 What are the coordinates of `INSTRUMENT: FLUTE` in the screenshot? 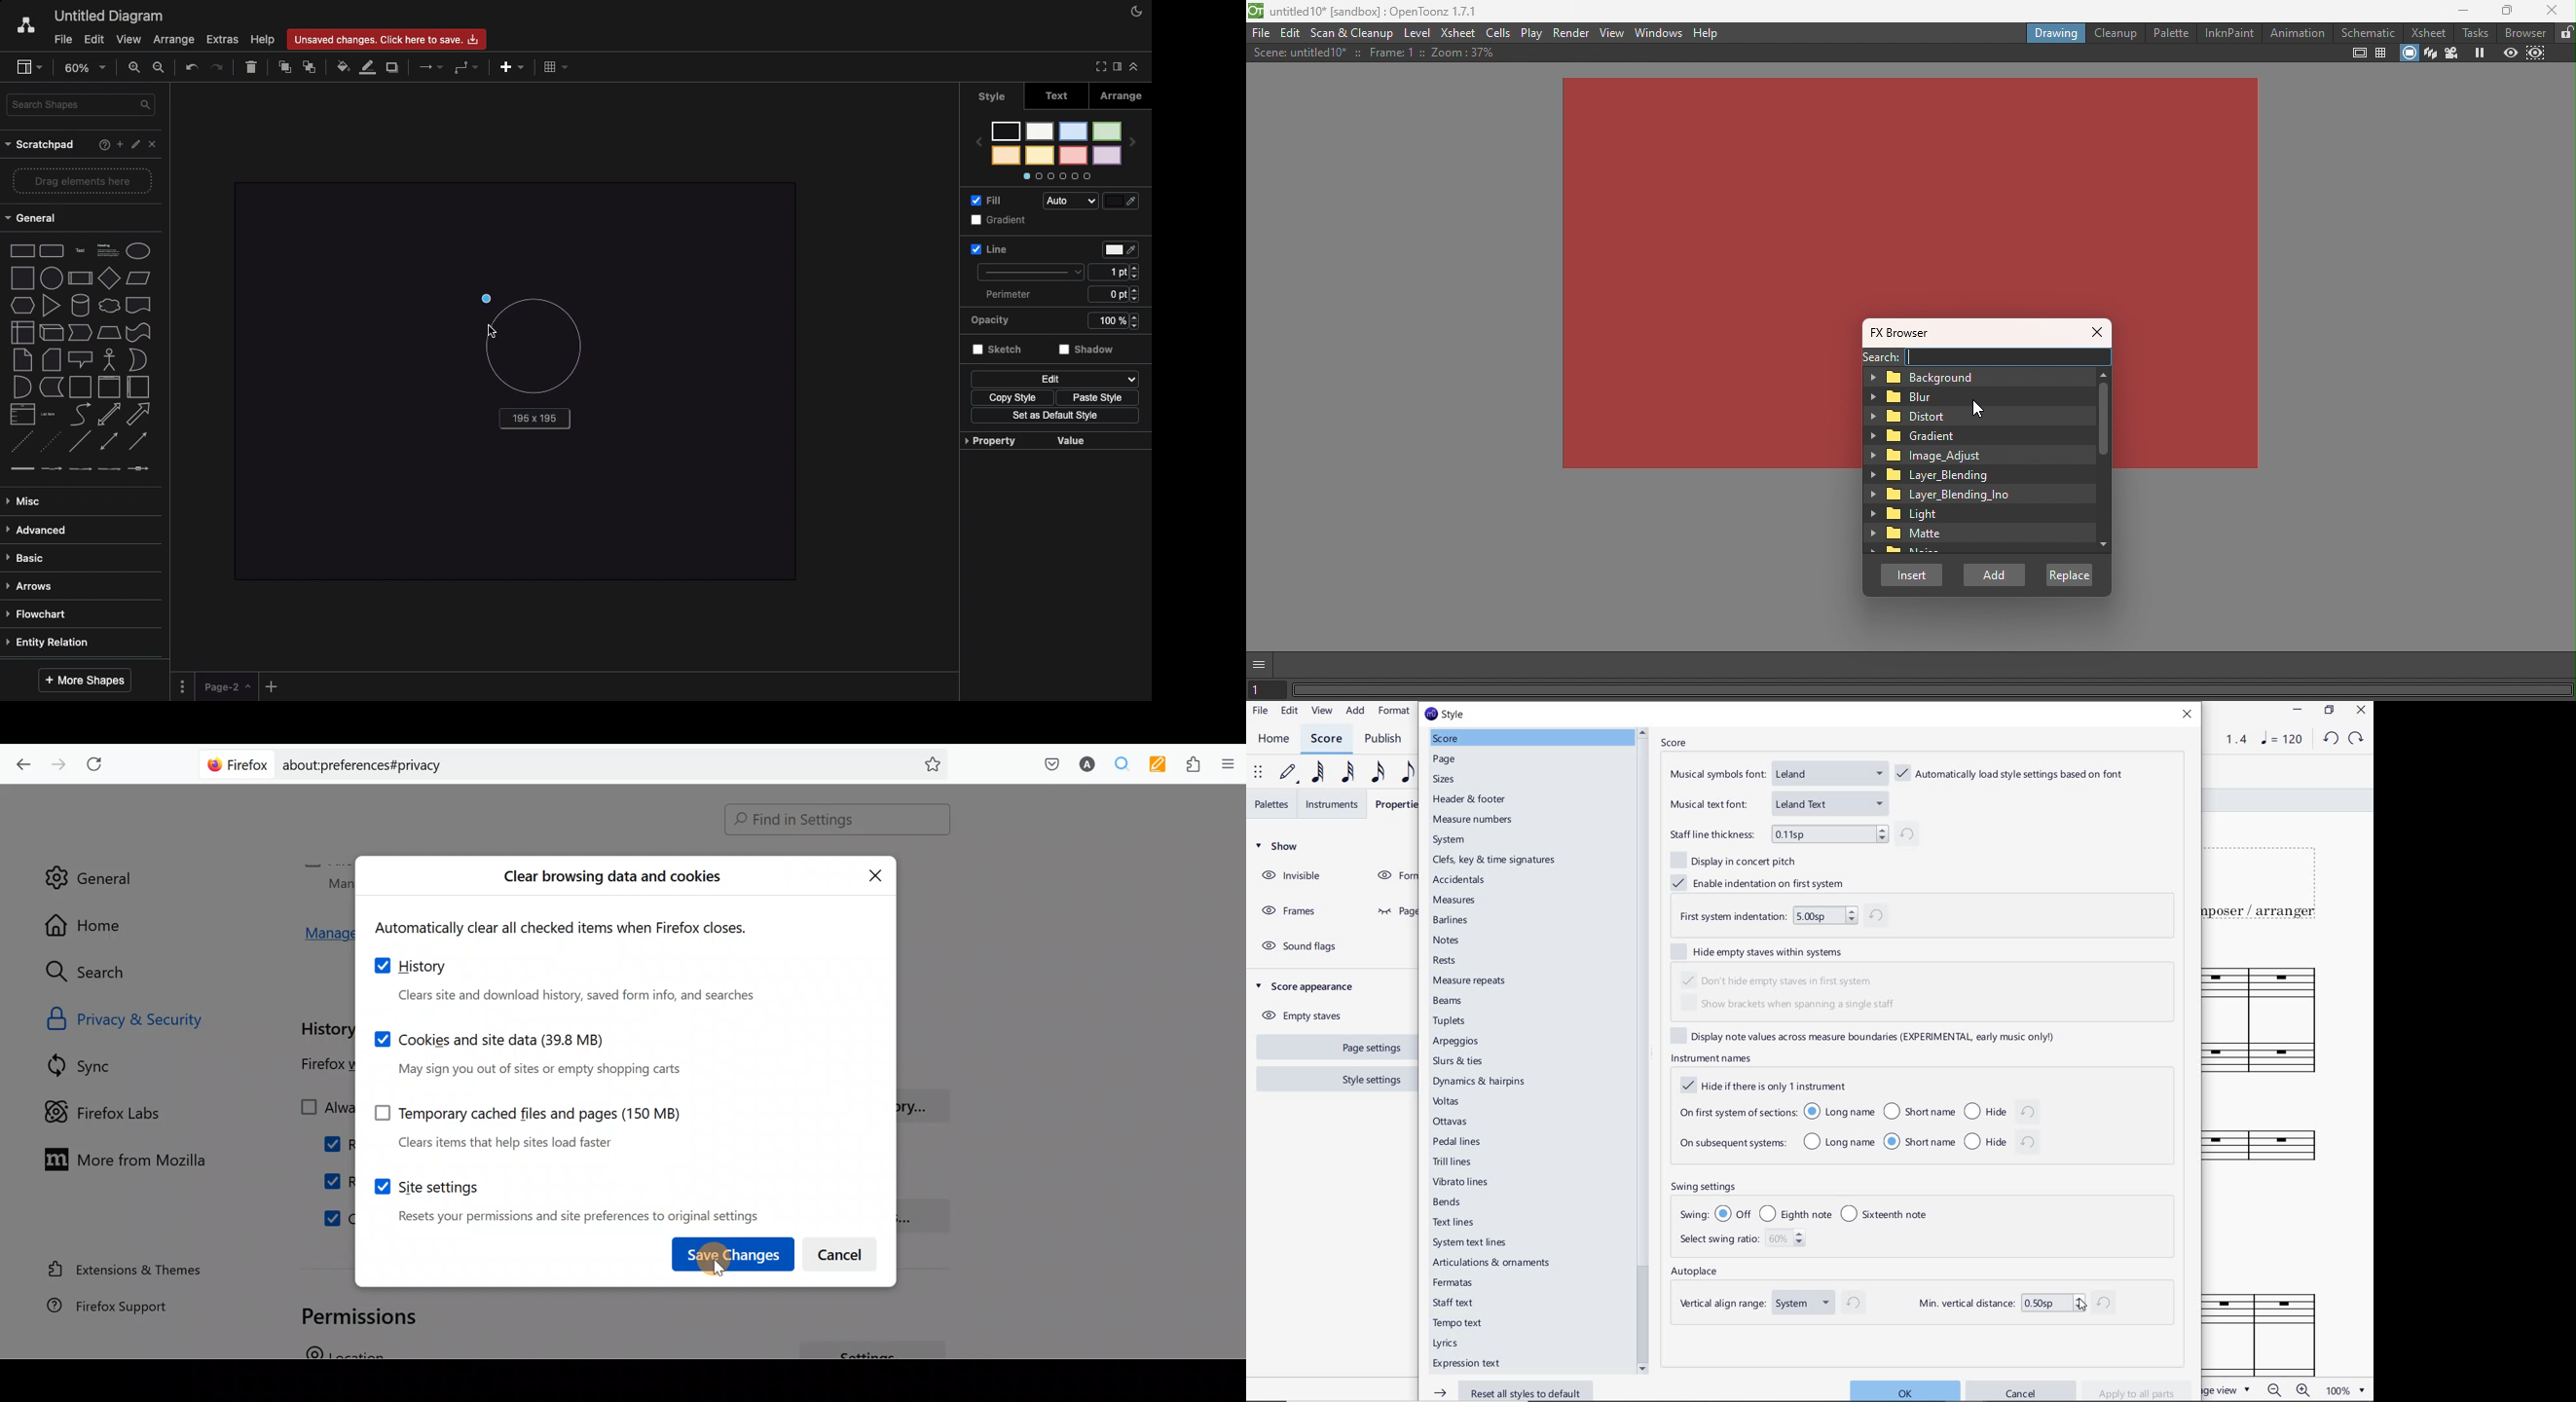 It's located at (2269, 1153).